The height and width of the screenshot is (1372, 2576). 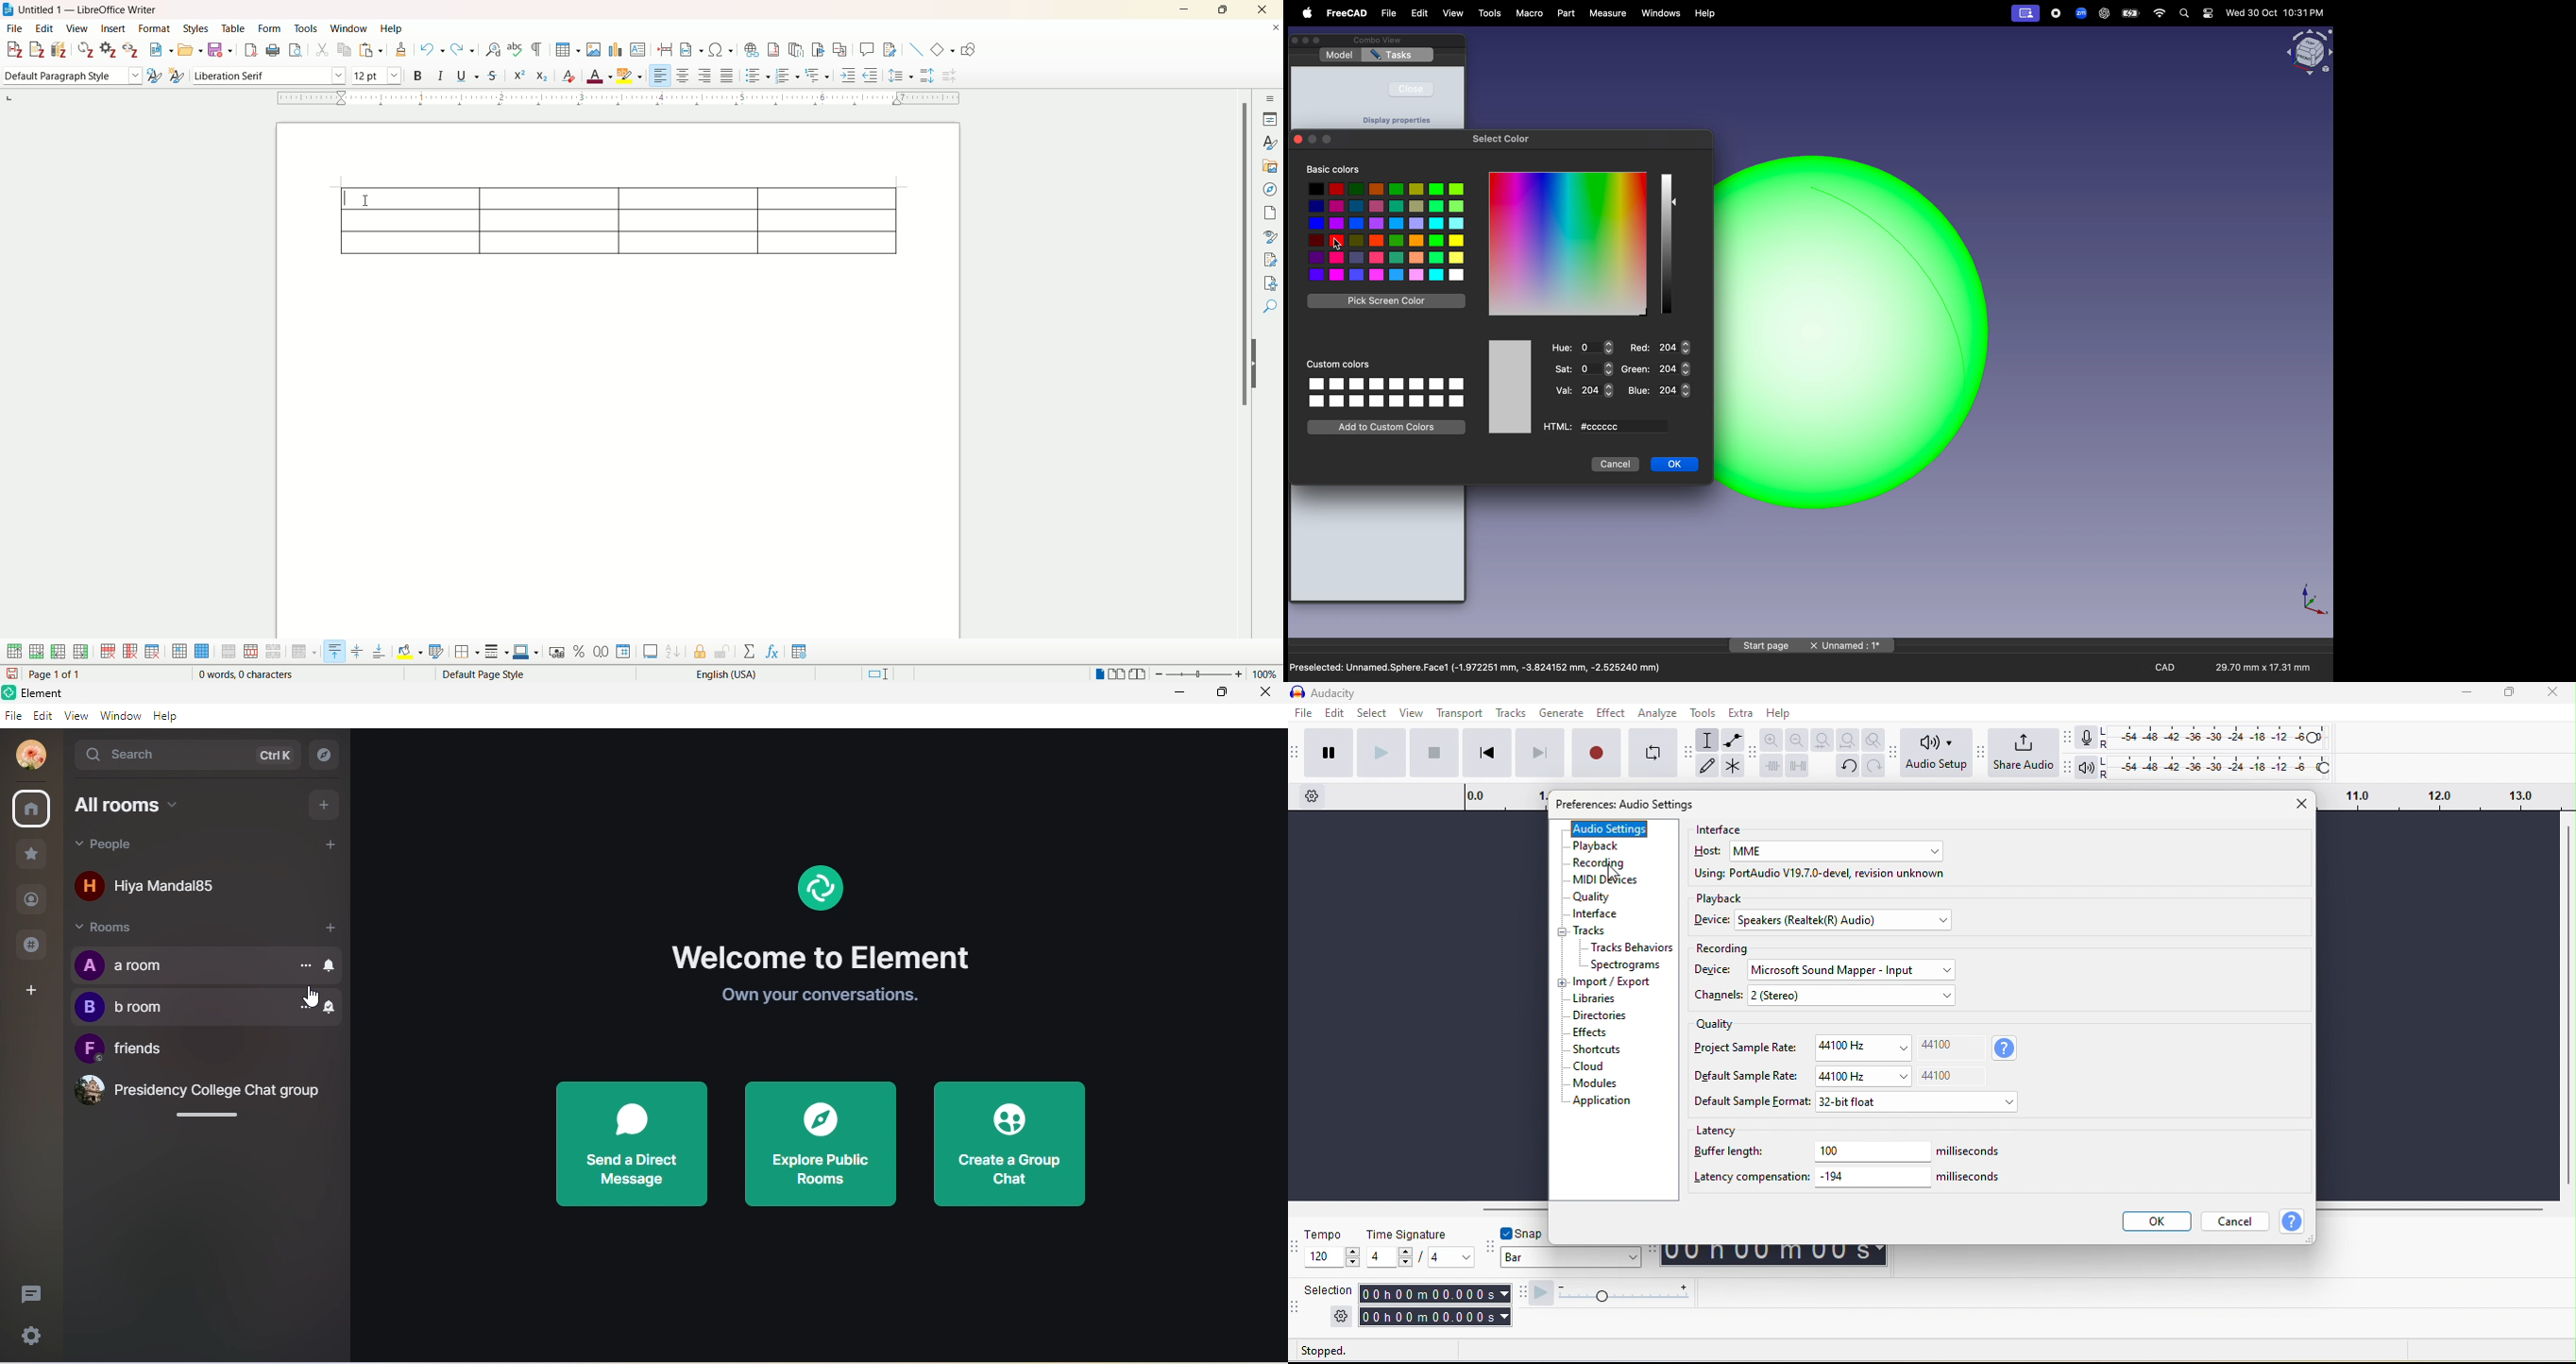 What do you see at coordinates (2104, 13) in the screenshot?
I see `chatgpt` at bounding box center [2104, 13].